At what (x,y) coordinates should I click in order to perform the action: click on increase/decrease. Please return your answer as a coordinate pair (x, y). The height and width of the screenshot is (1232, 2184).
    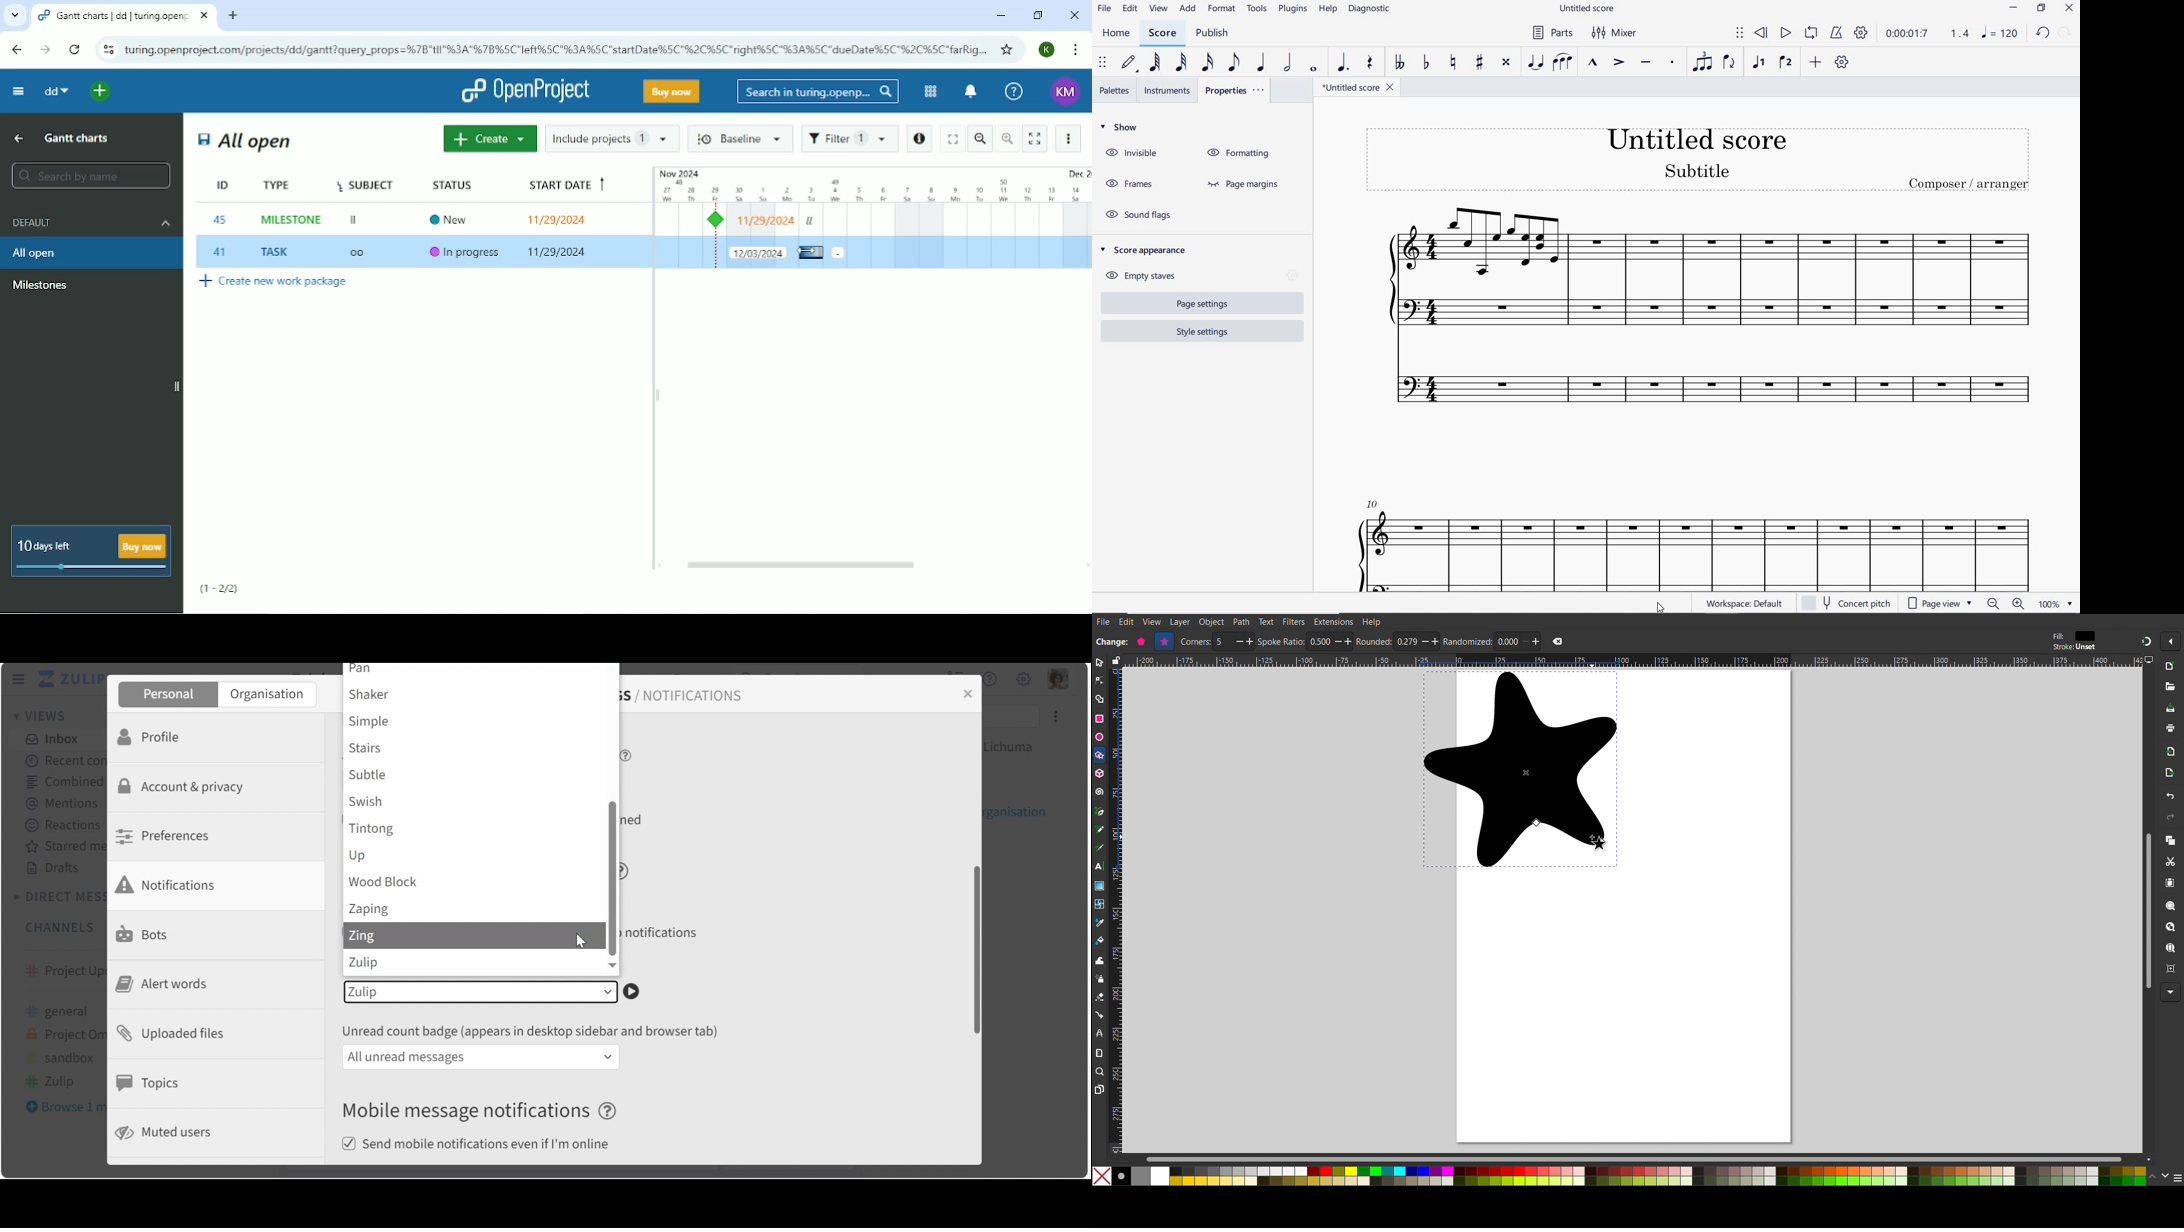
    Looking at the image, I should click on (1344, 641).